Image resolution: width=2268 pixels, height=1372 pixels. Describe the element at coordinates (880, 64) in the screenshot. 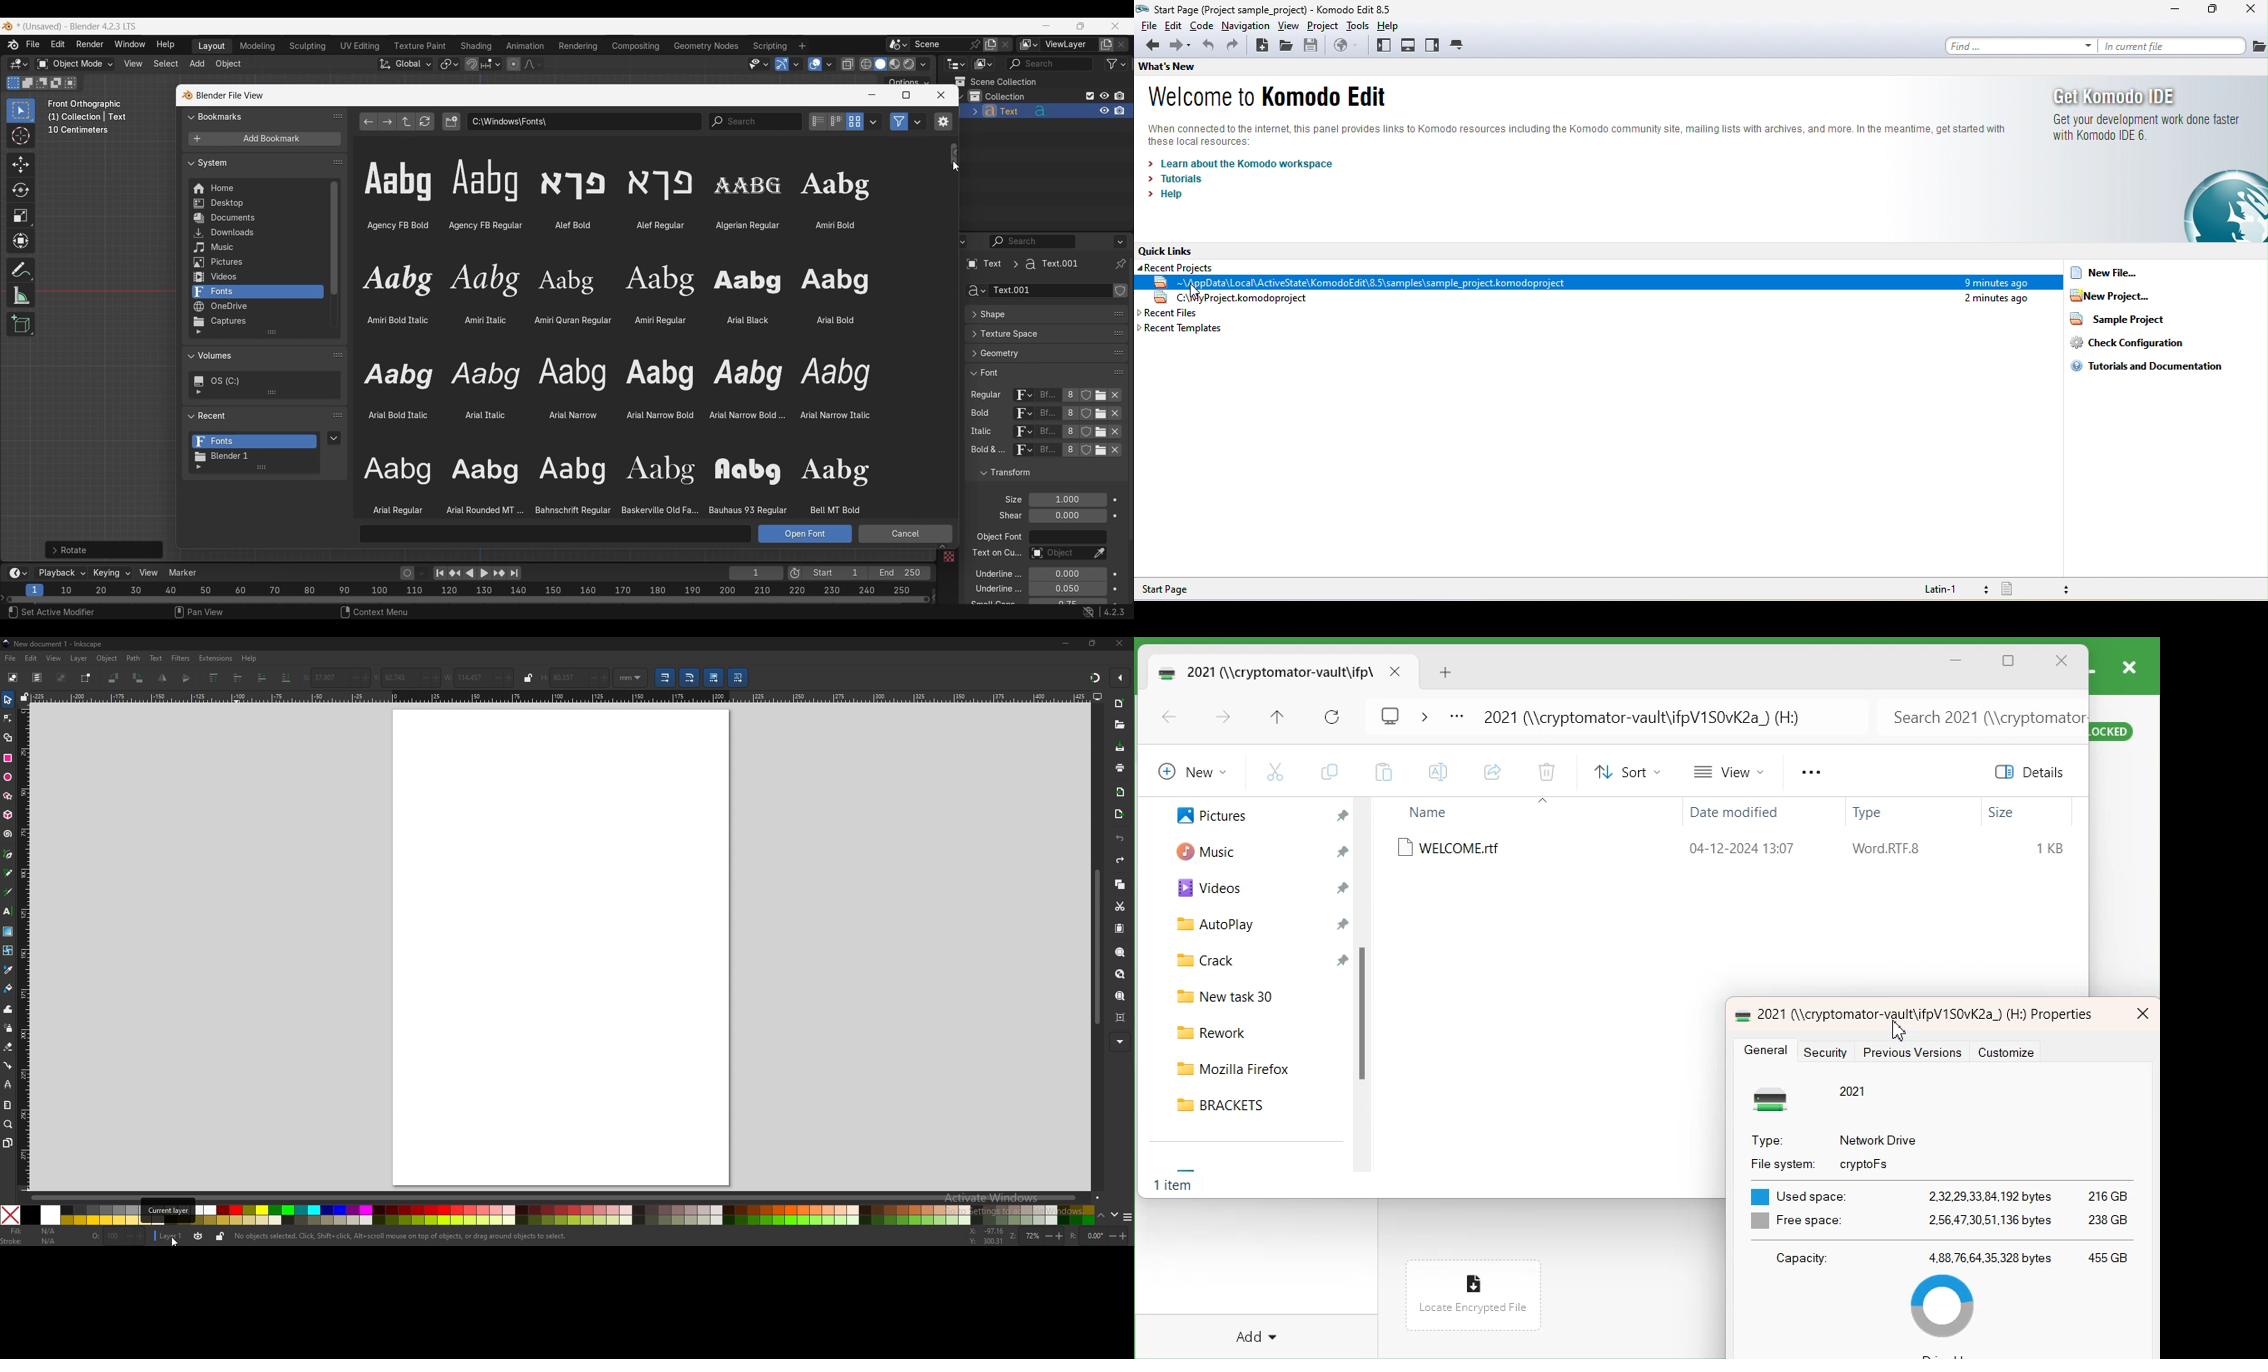

I see `Viewport shading, solid` at that location.